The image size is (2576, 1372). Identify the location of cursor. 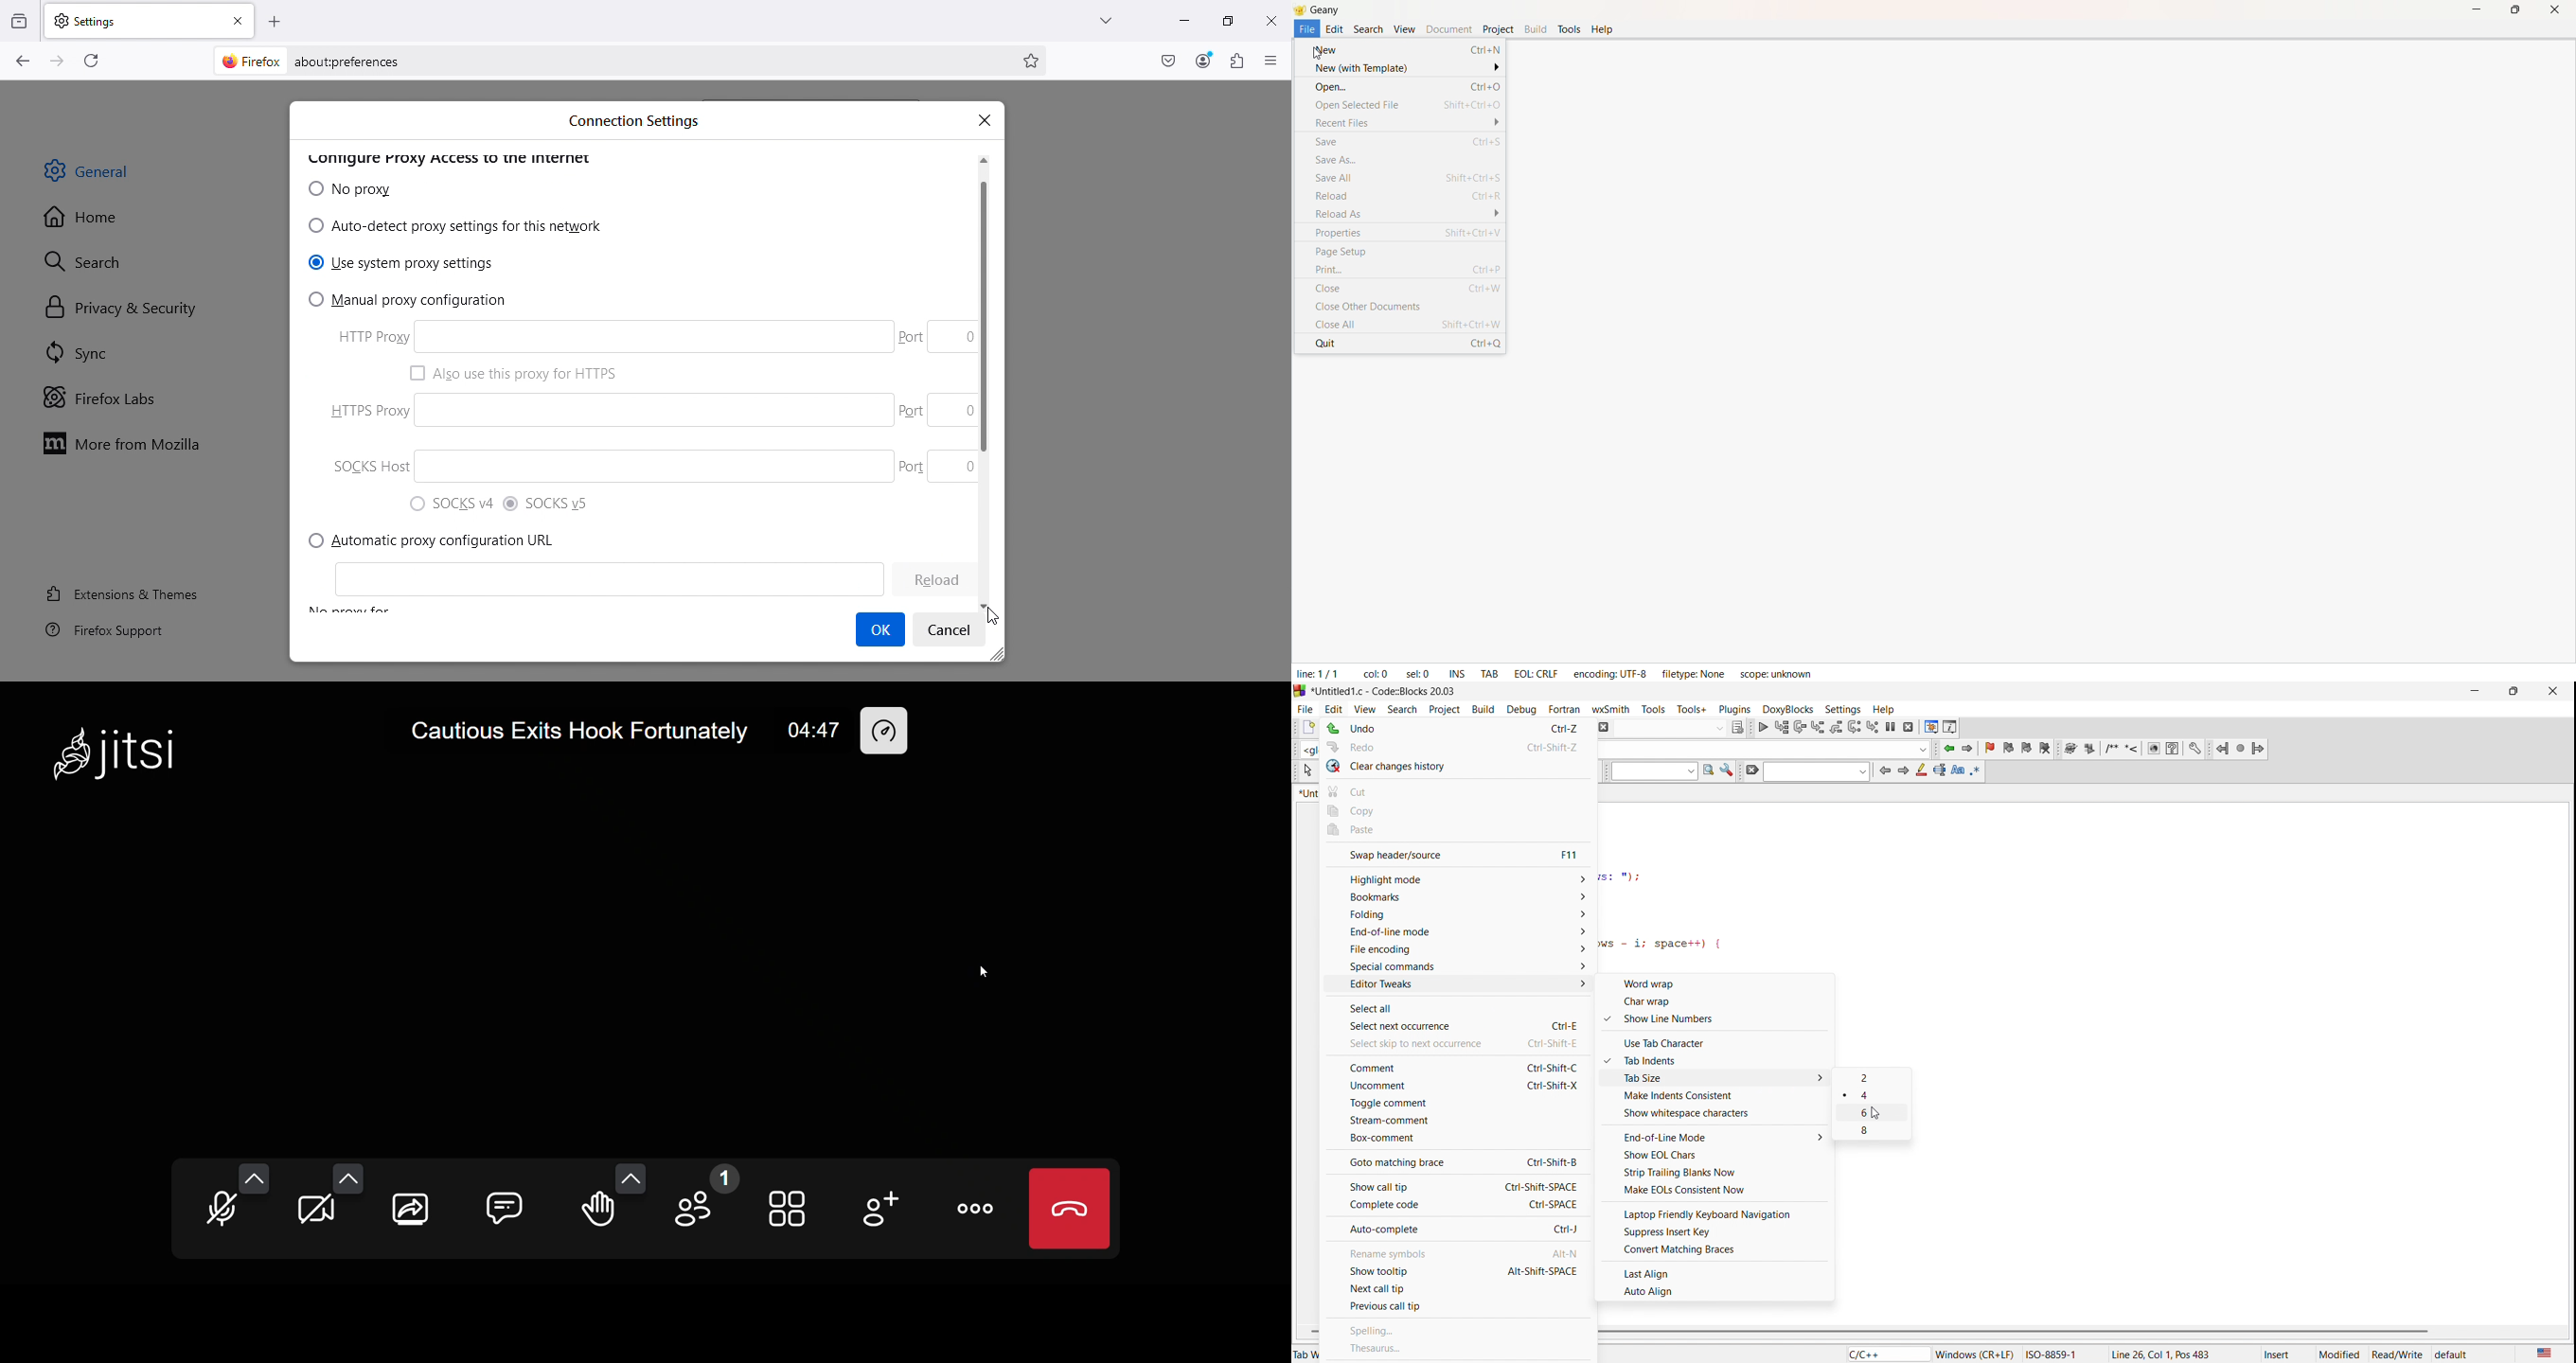
(1283, 627).